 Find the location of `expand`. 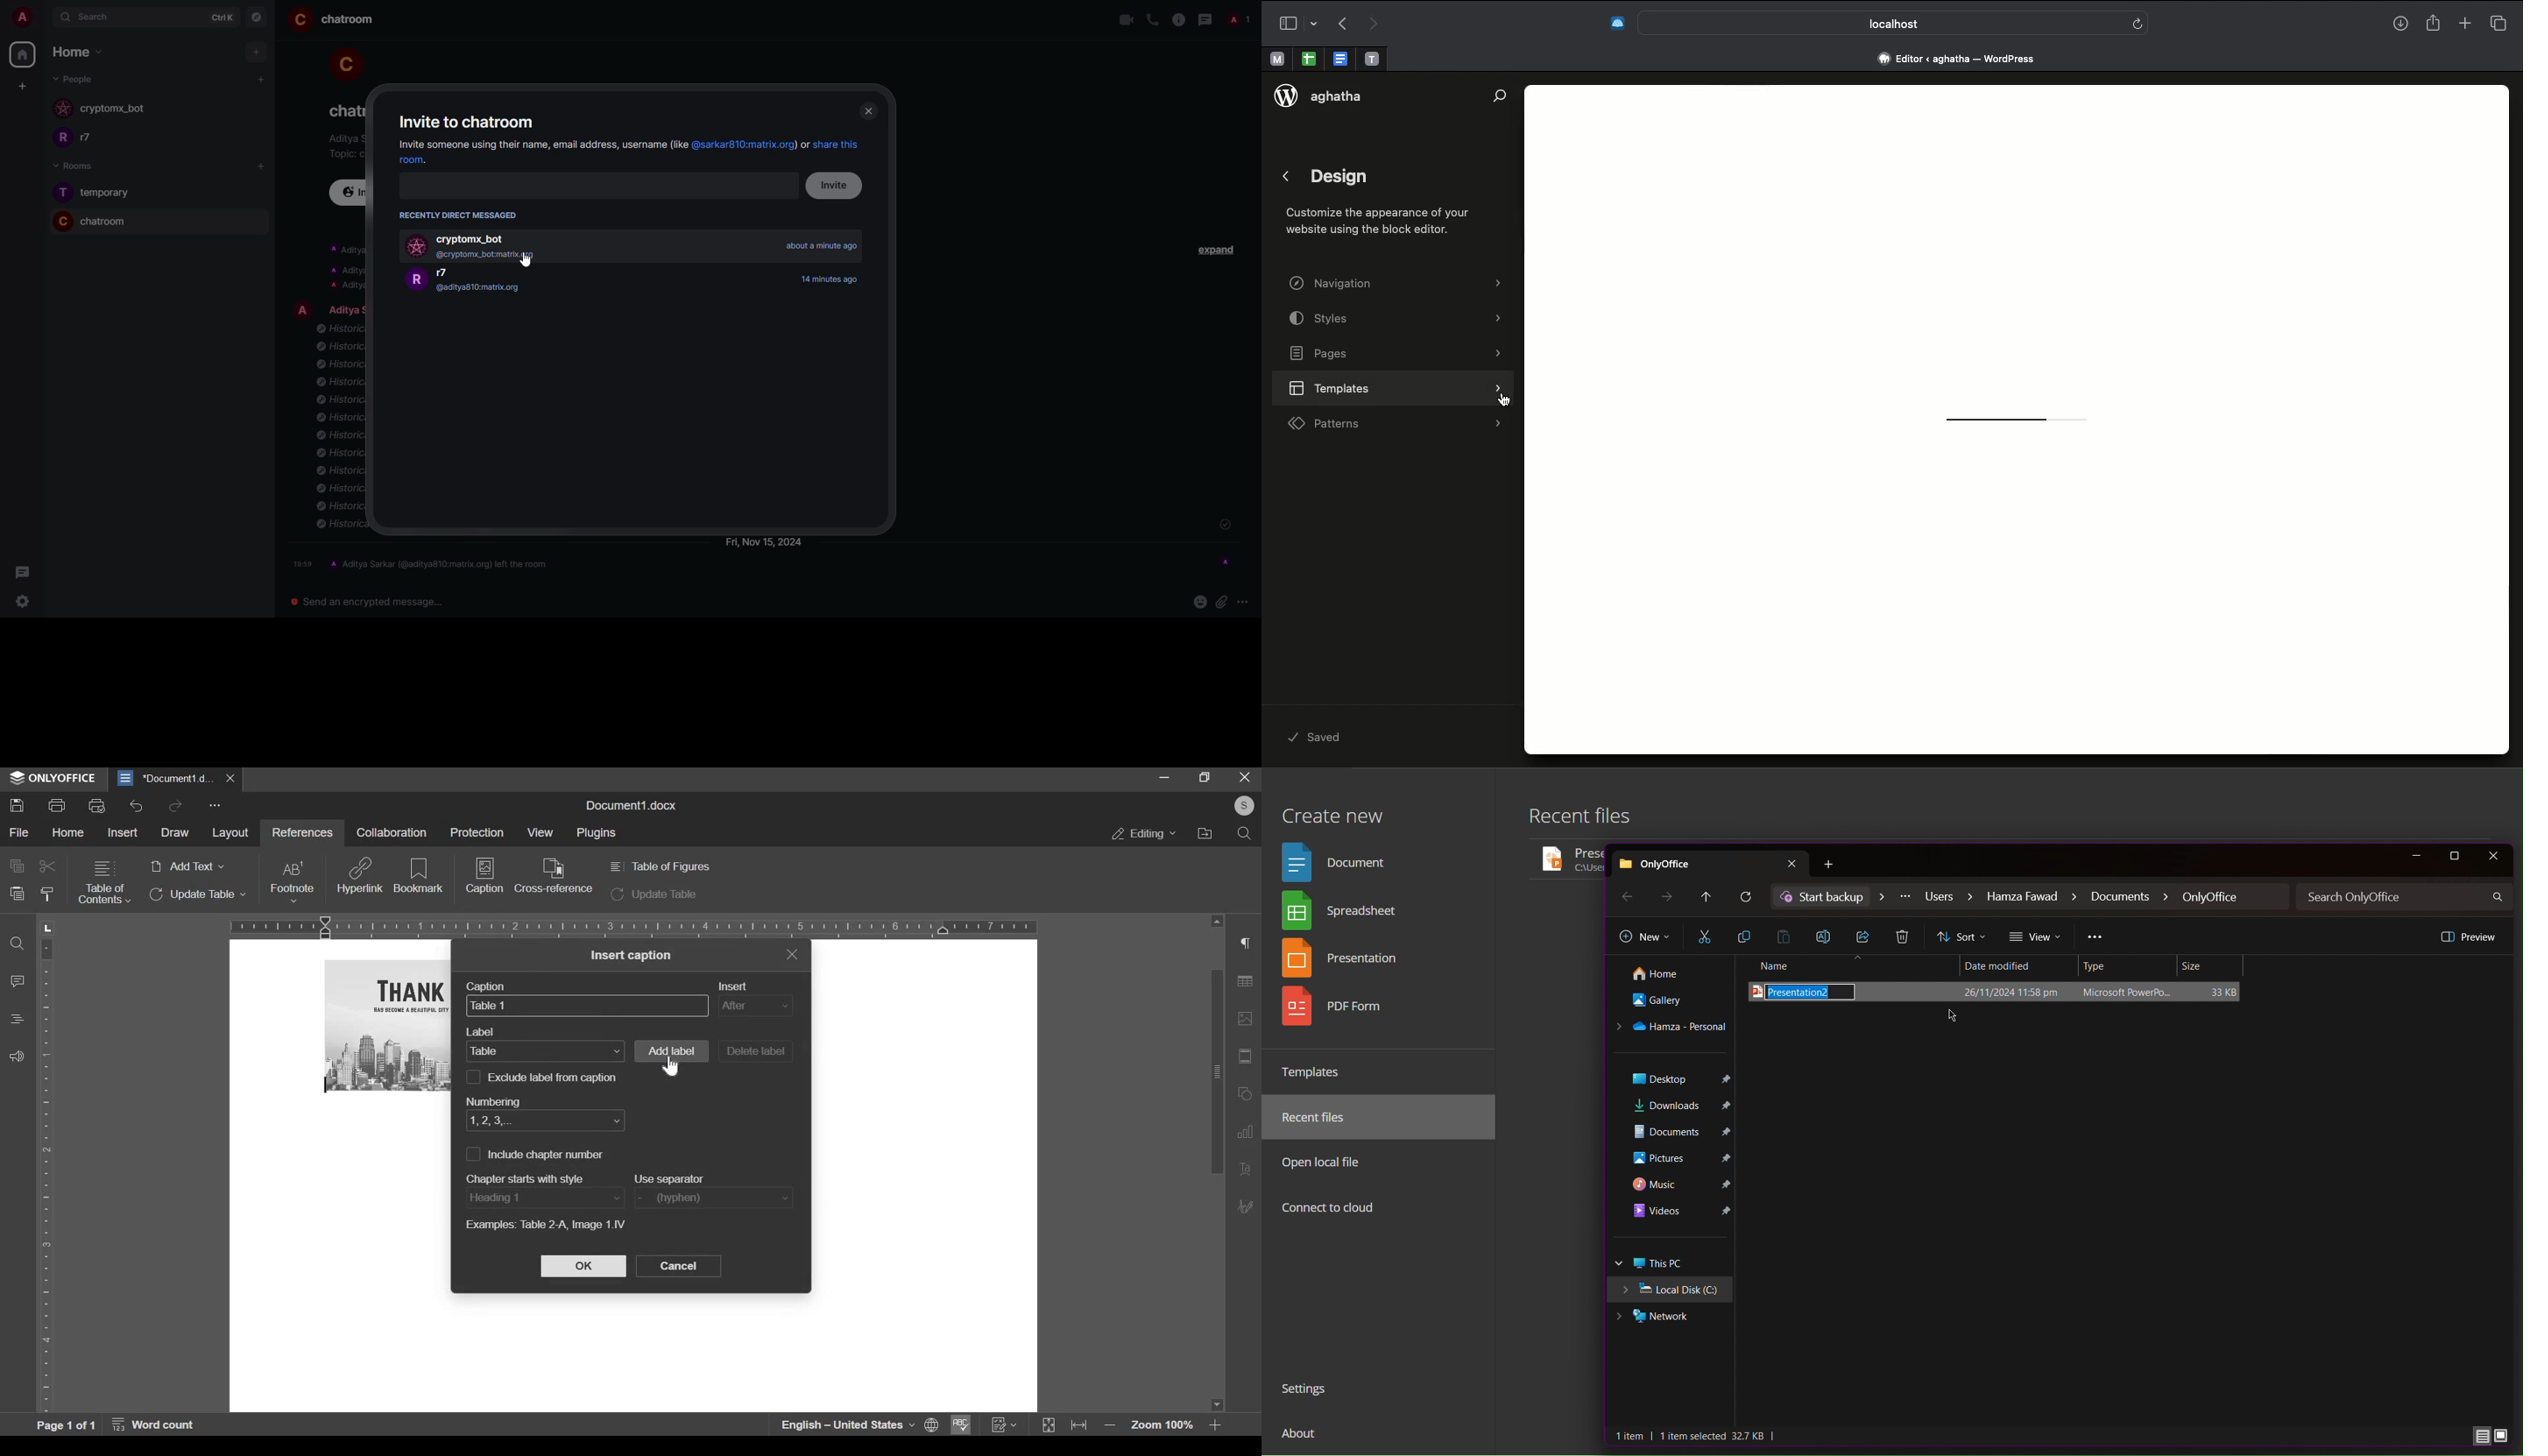

expand is located at coordinates (1218, 248).